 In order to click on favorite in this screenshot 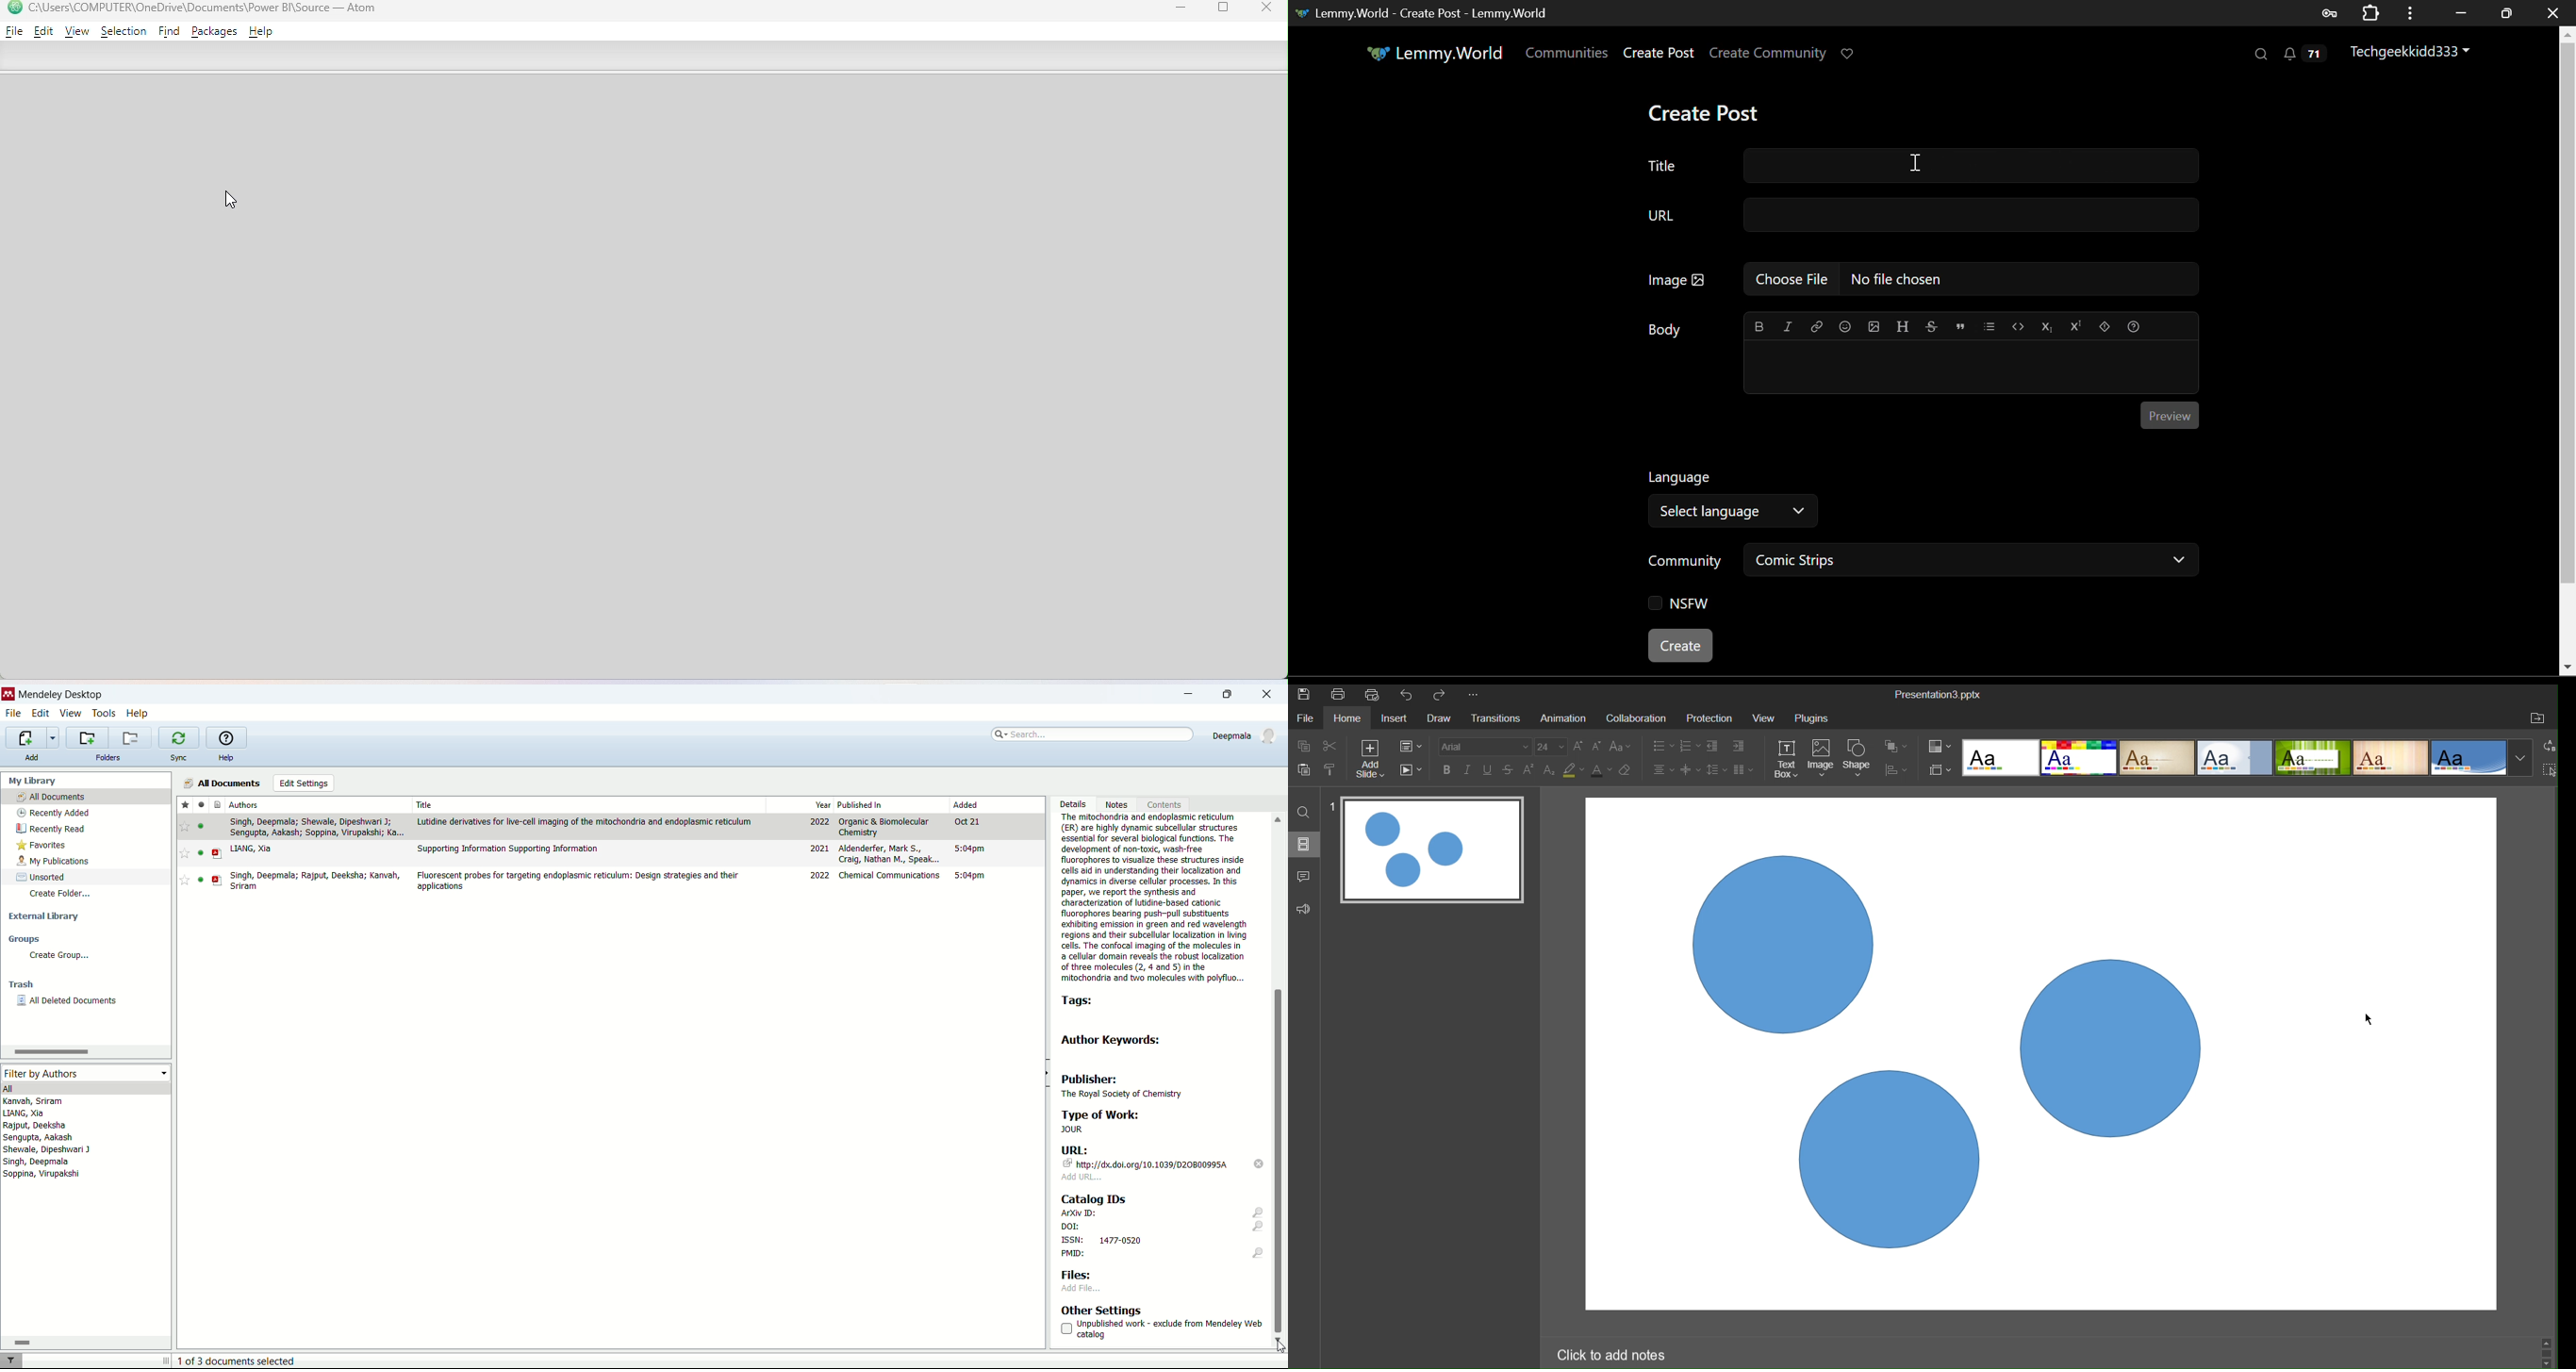, I will do `click(184, 880)`.